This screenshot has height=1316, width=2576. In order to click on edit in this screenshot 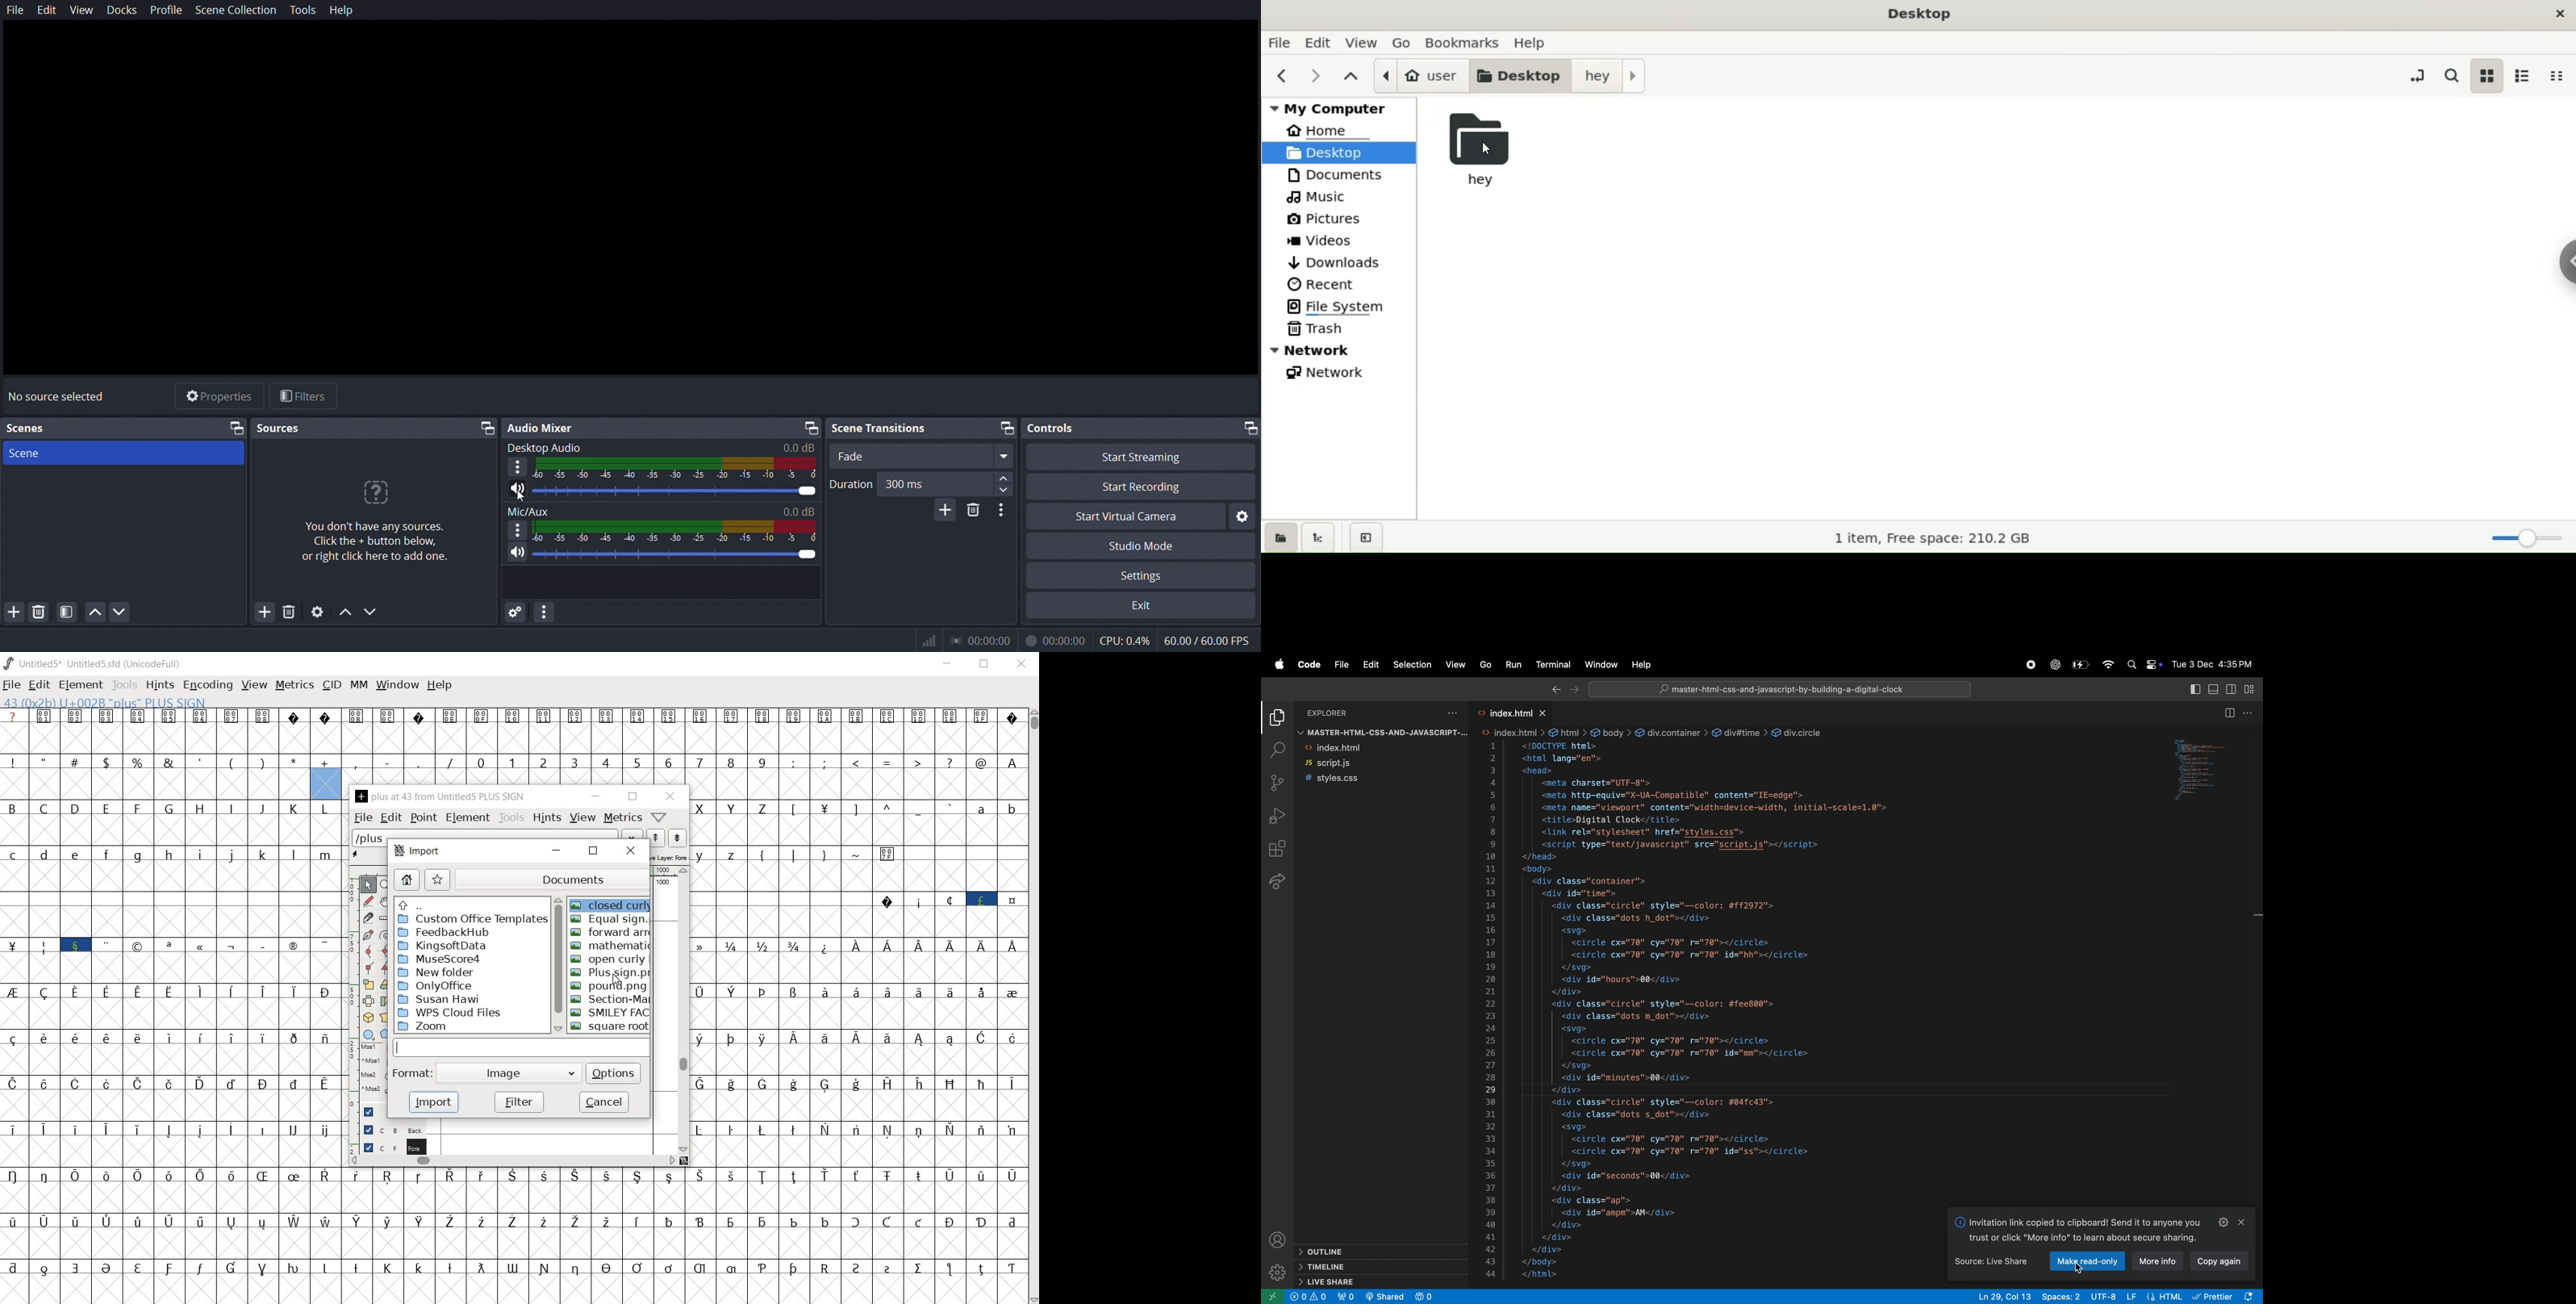, I will do `click(48, 10)`.